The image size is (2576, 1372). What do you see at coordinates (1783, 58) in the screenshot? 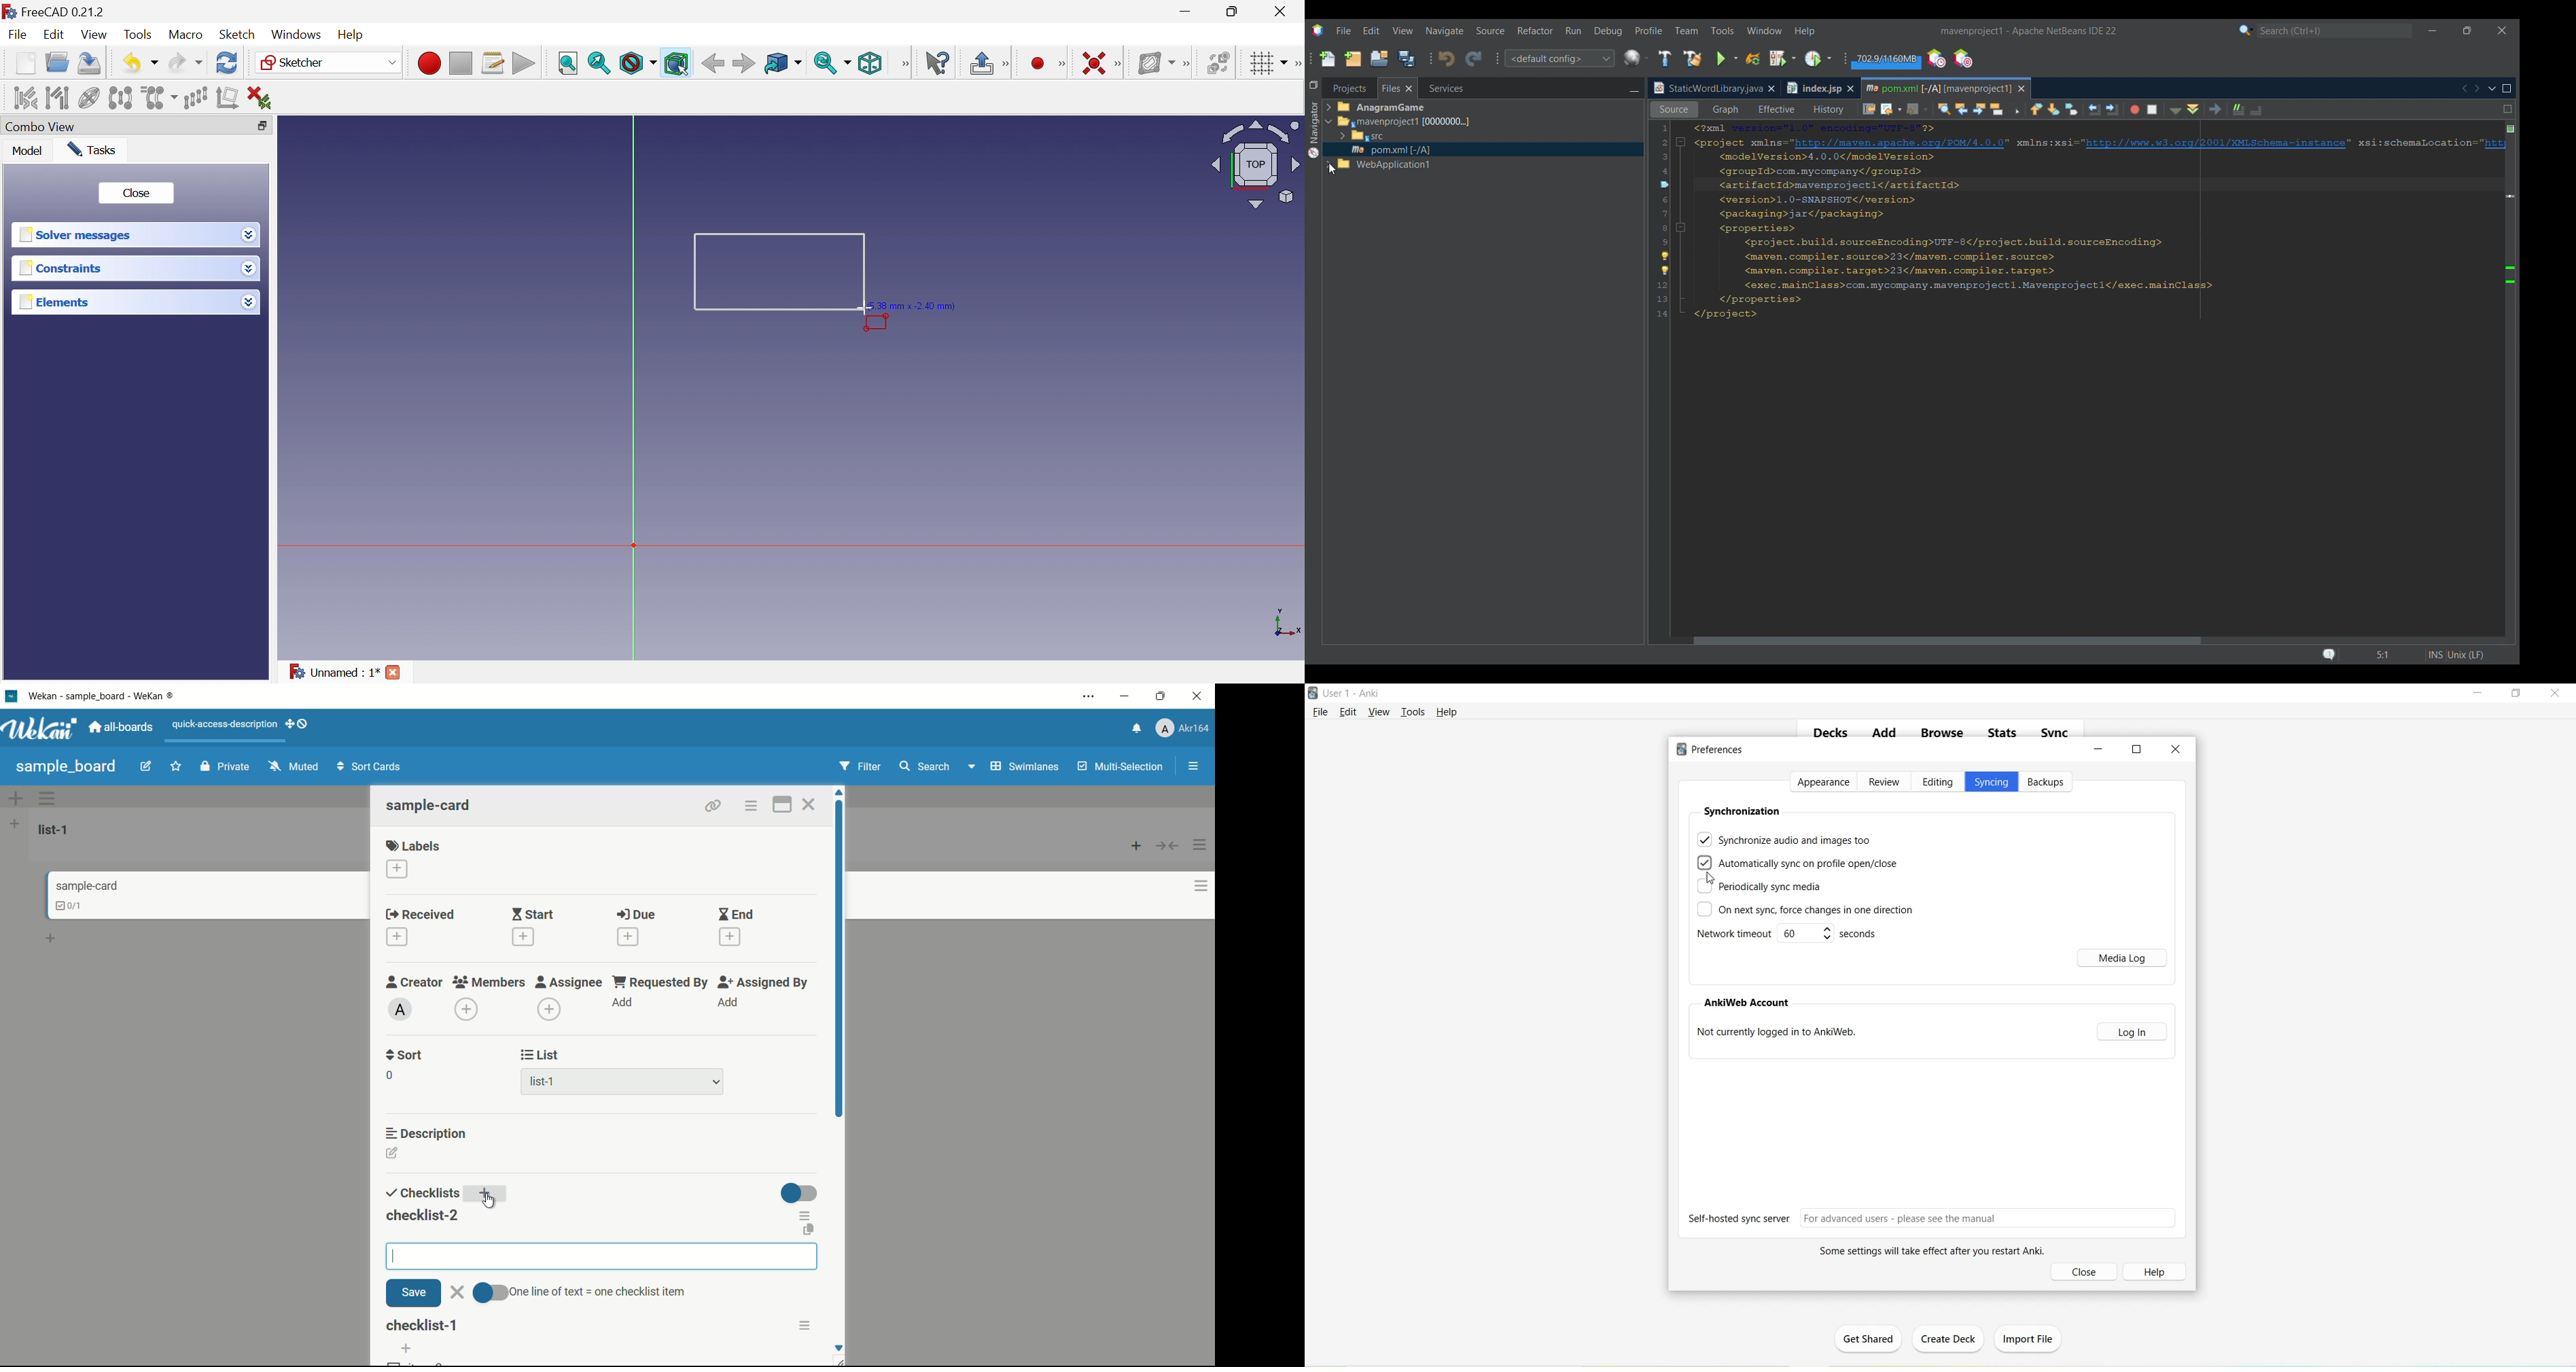
I see `Debug main project` at bounding box center [1783, 58].